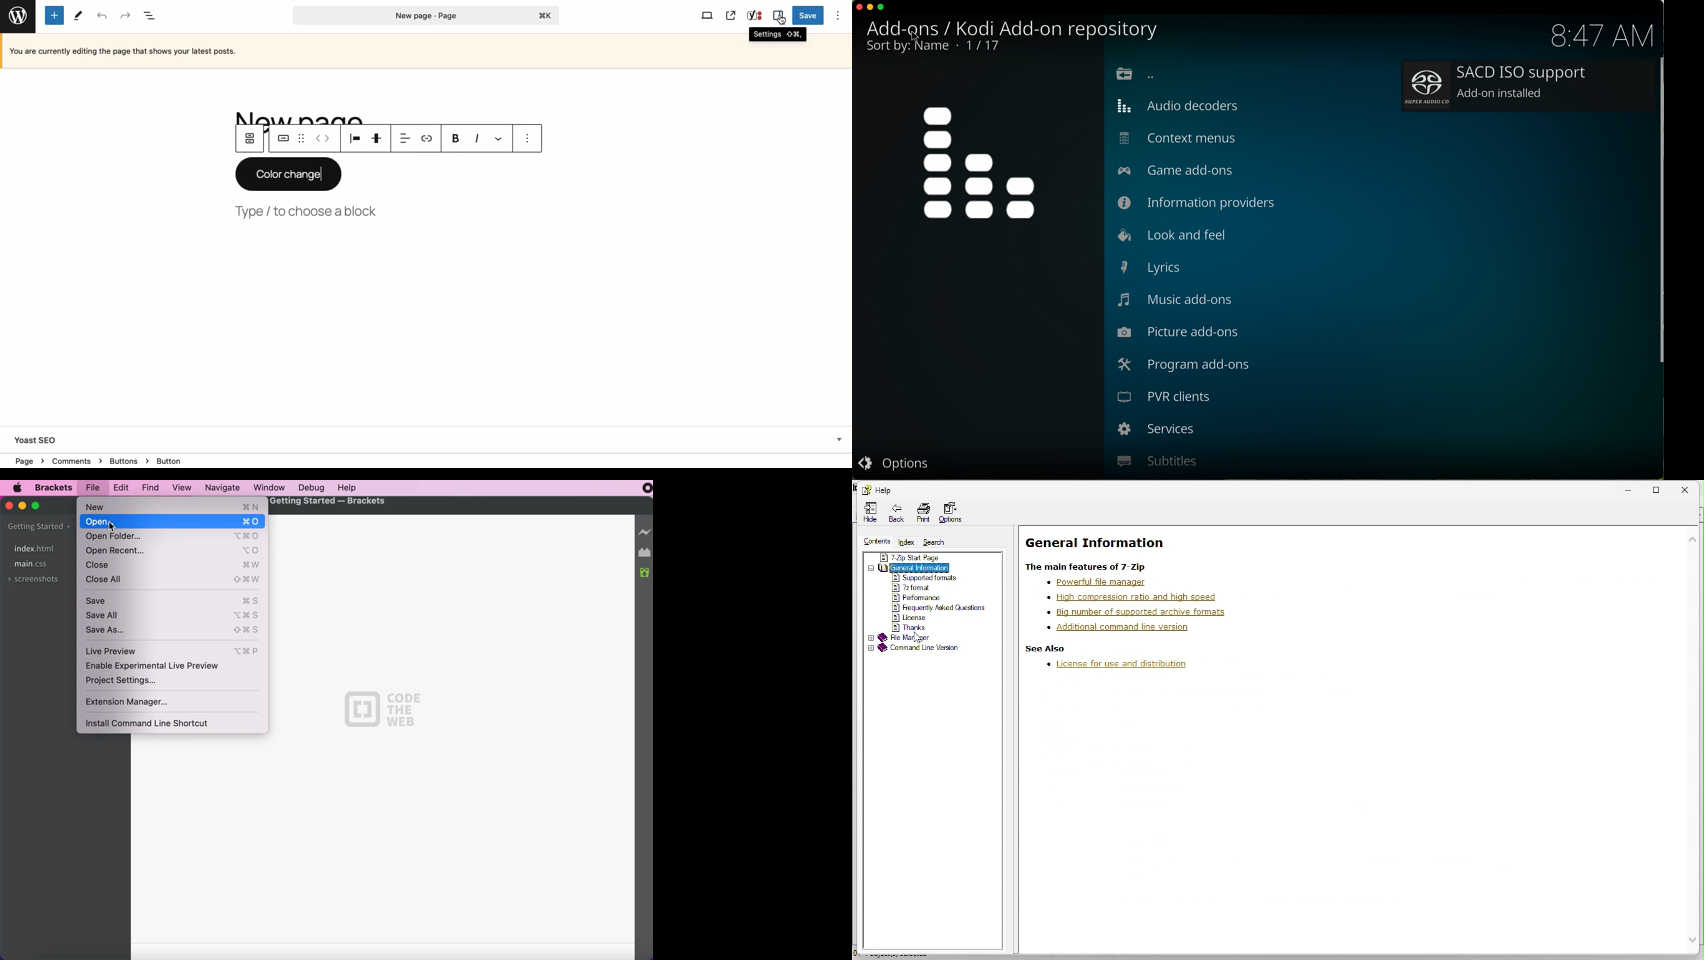  Describe the element at coordinates (124, 16) in the screenshot. I see `Redo` at that location.